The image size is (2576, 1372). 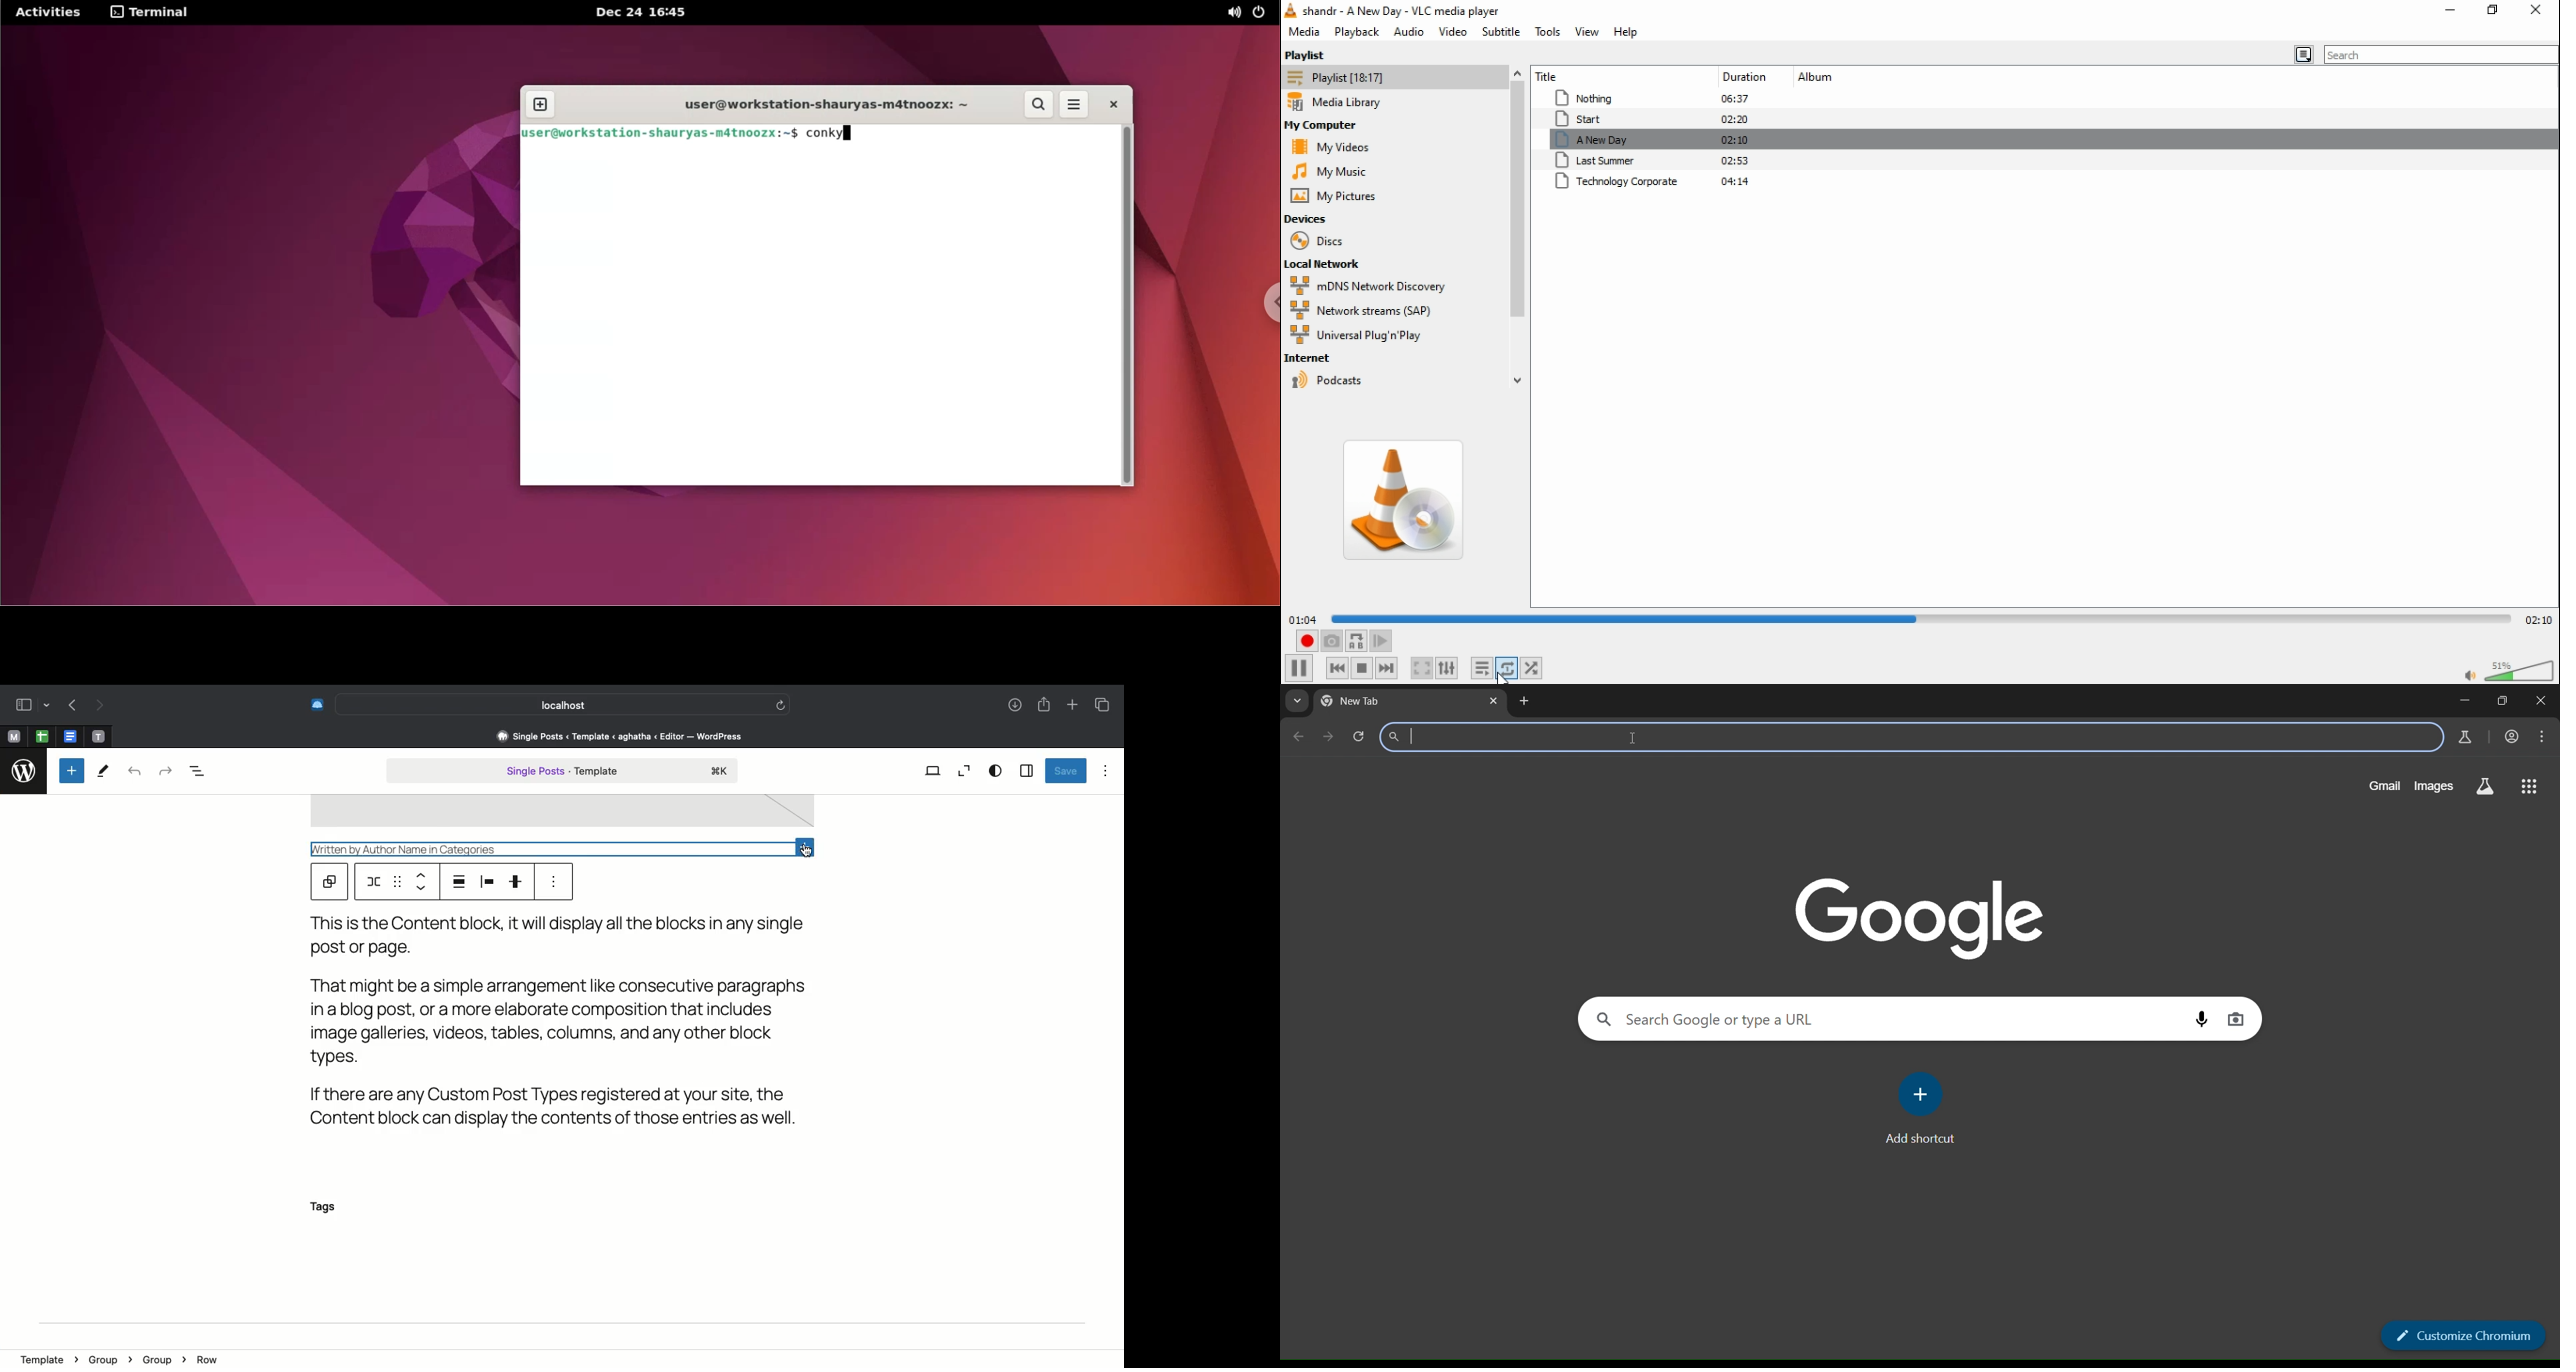 I want to click on go forward one page, so click(x=1331, y=737).